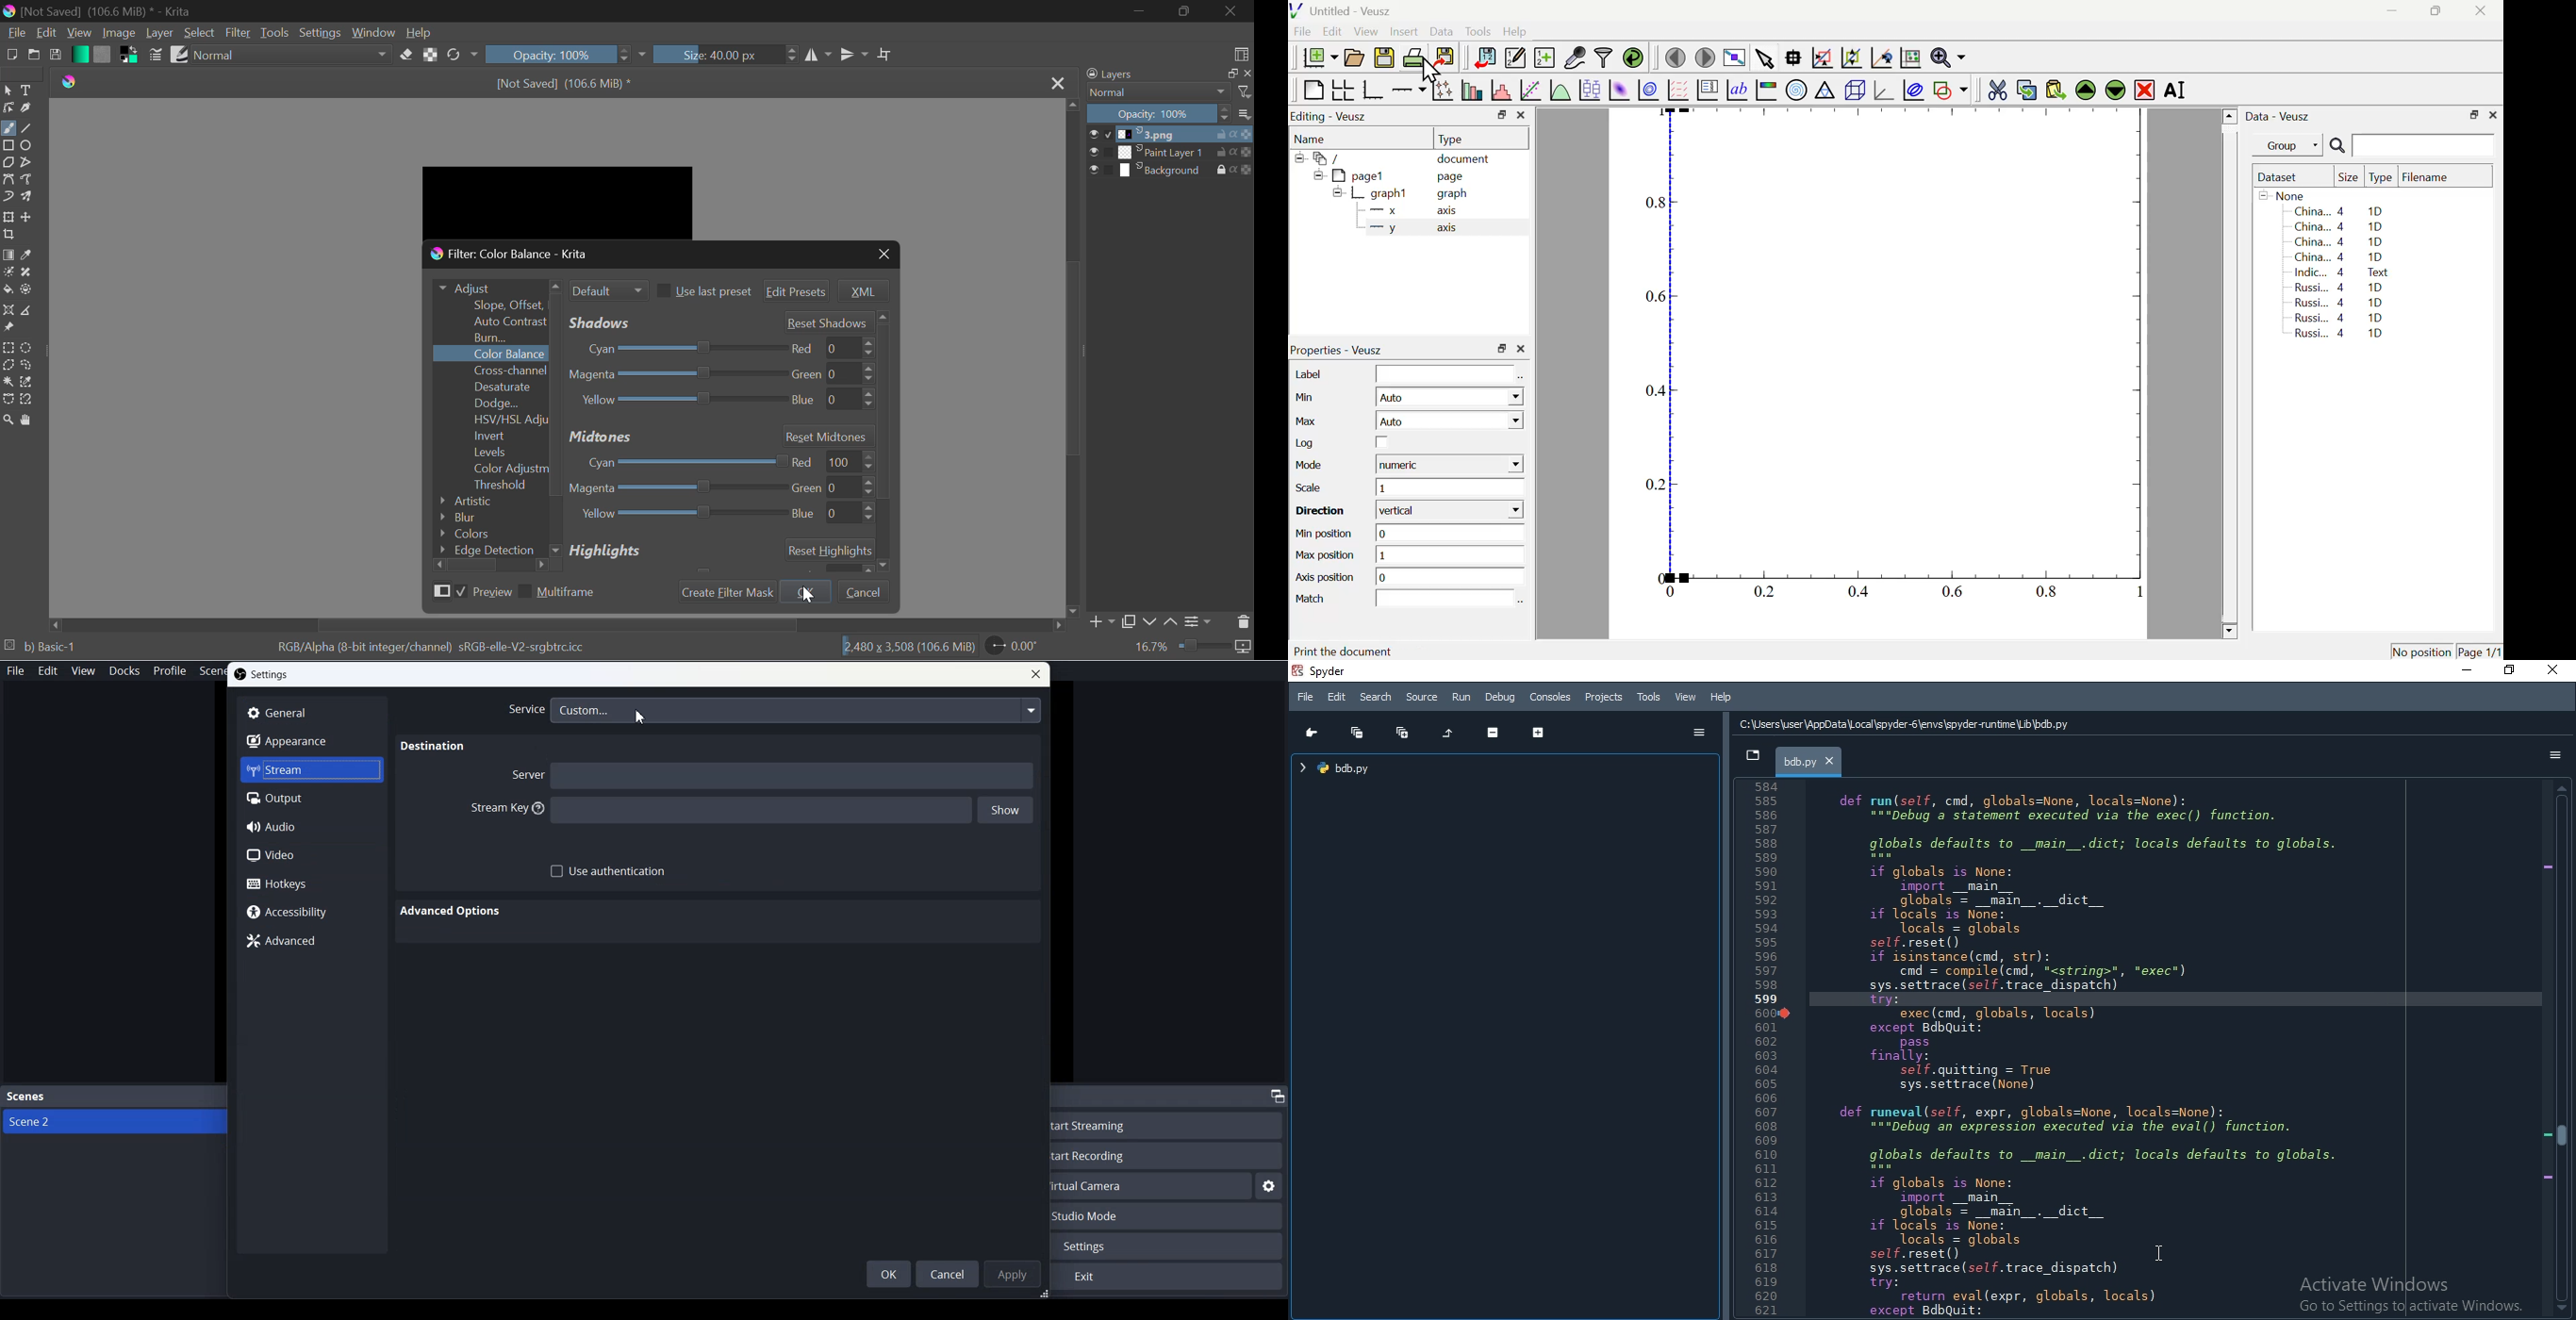  What do you see at coordinates (1171, 135) in the screenshot?
I see `1.png` at bounding box center [1171, 135].